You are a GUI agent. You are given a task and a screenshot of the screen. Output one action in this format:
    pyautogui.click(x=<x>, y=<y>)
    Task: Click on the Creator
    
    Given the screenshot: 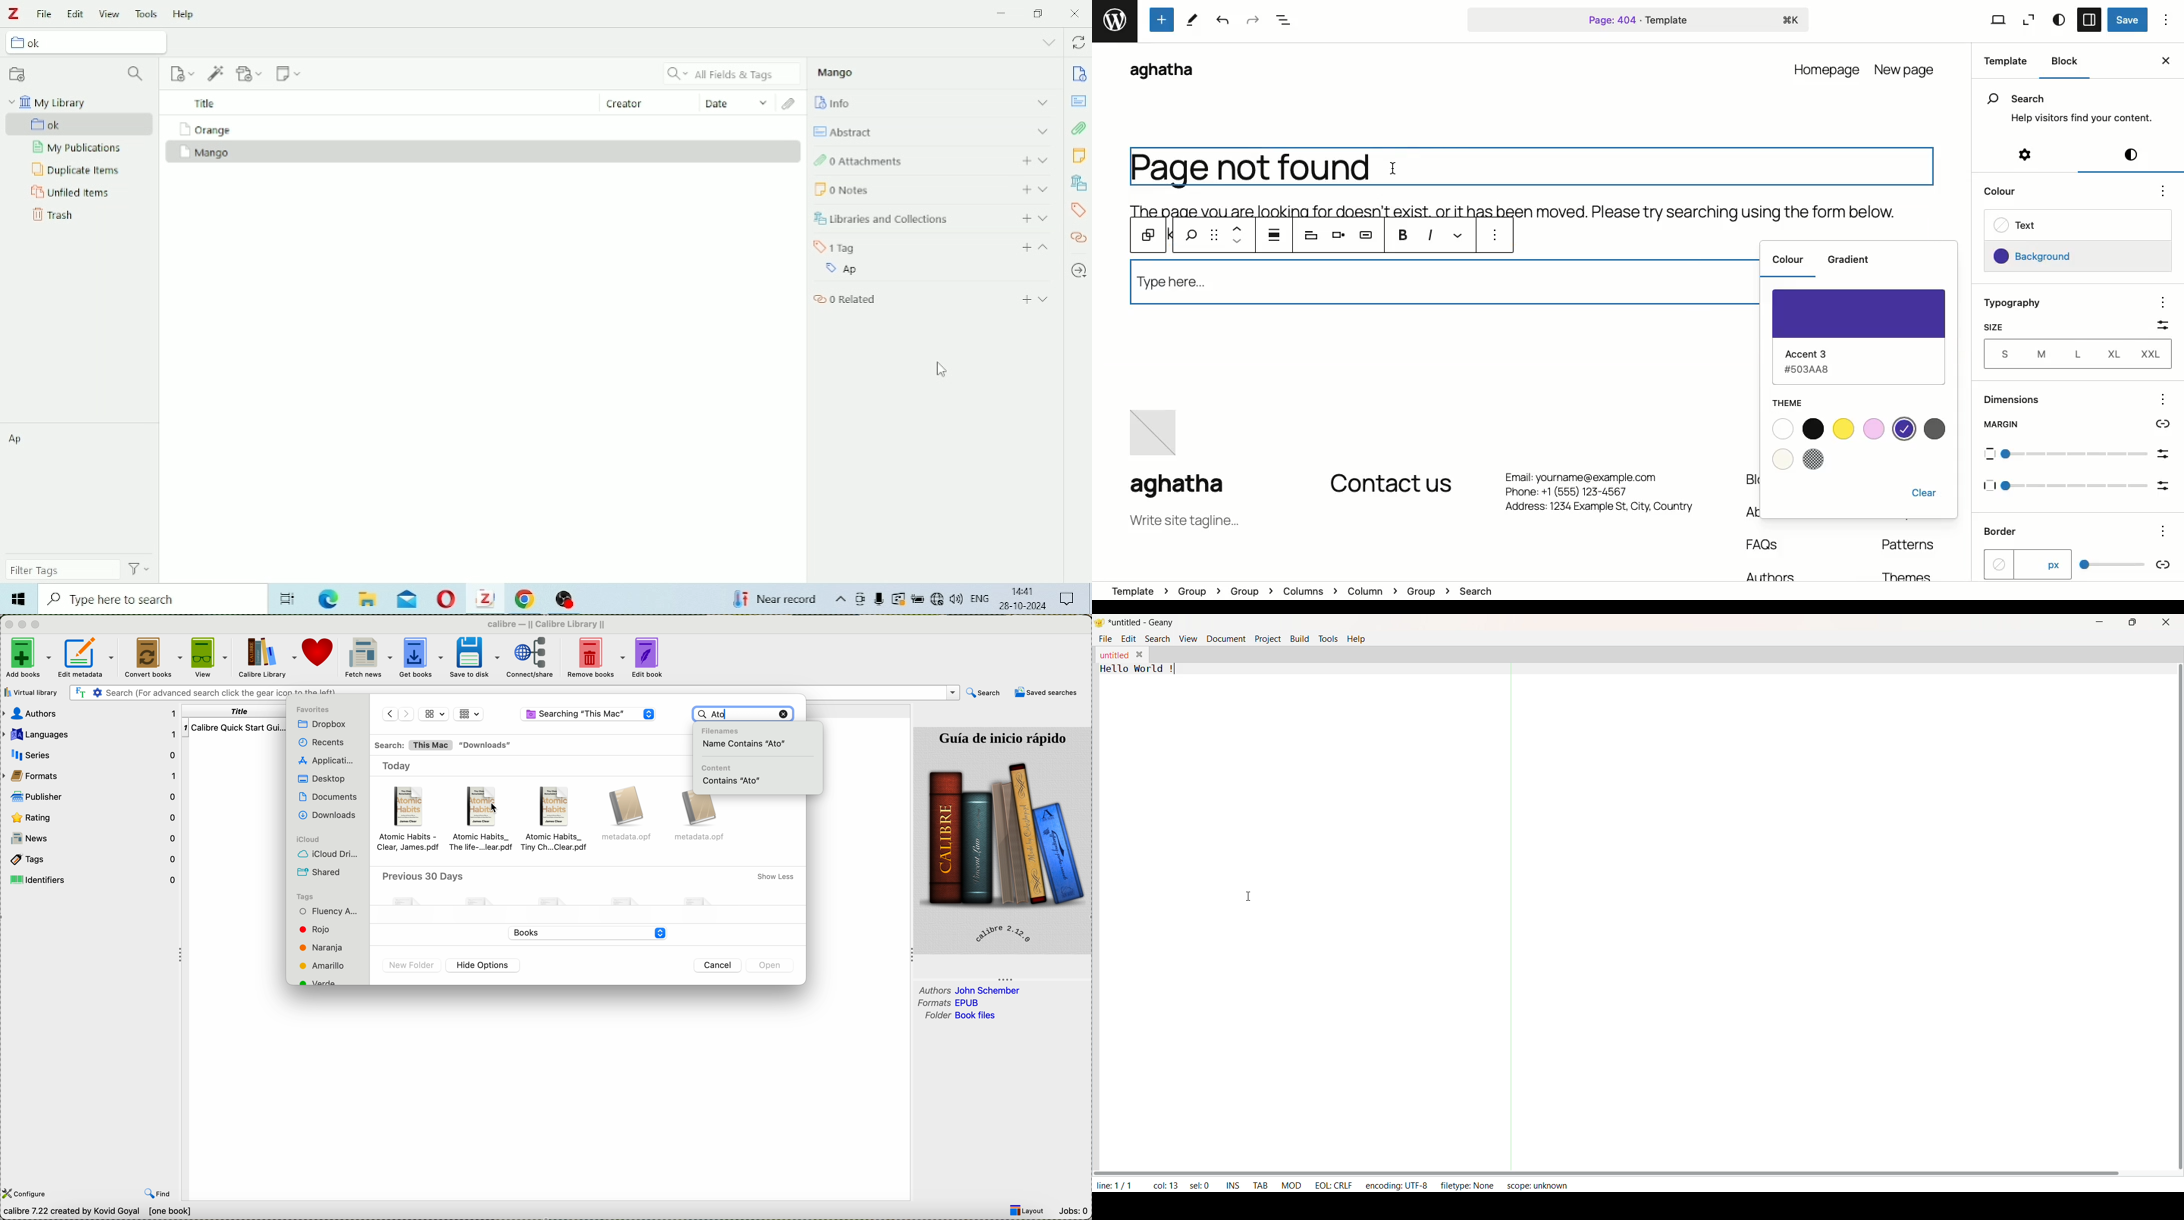 What is the action you would take?
    pyautogui.click(x=649, y=101)
    